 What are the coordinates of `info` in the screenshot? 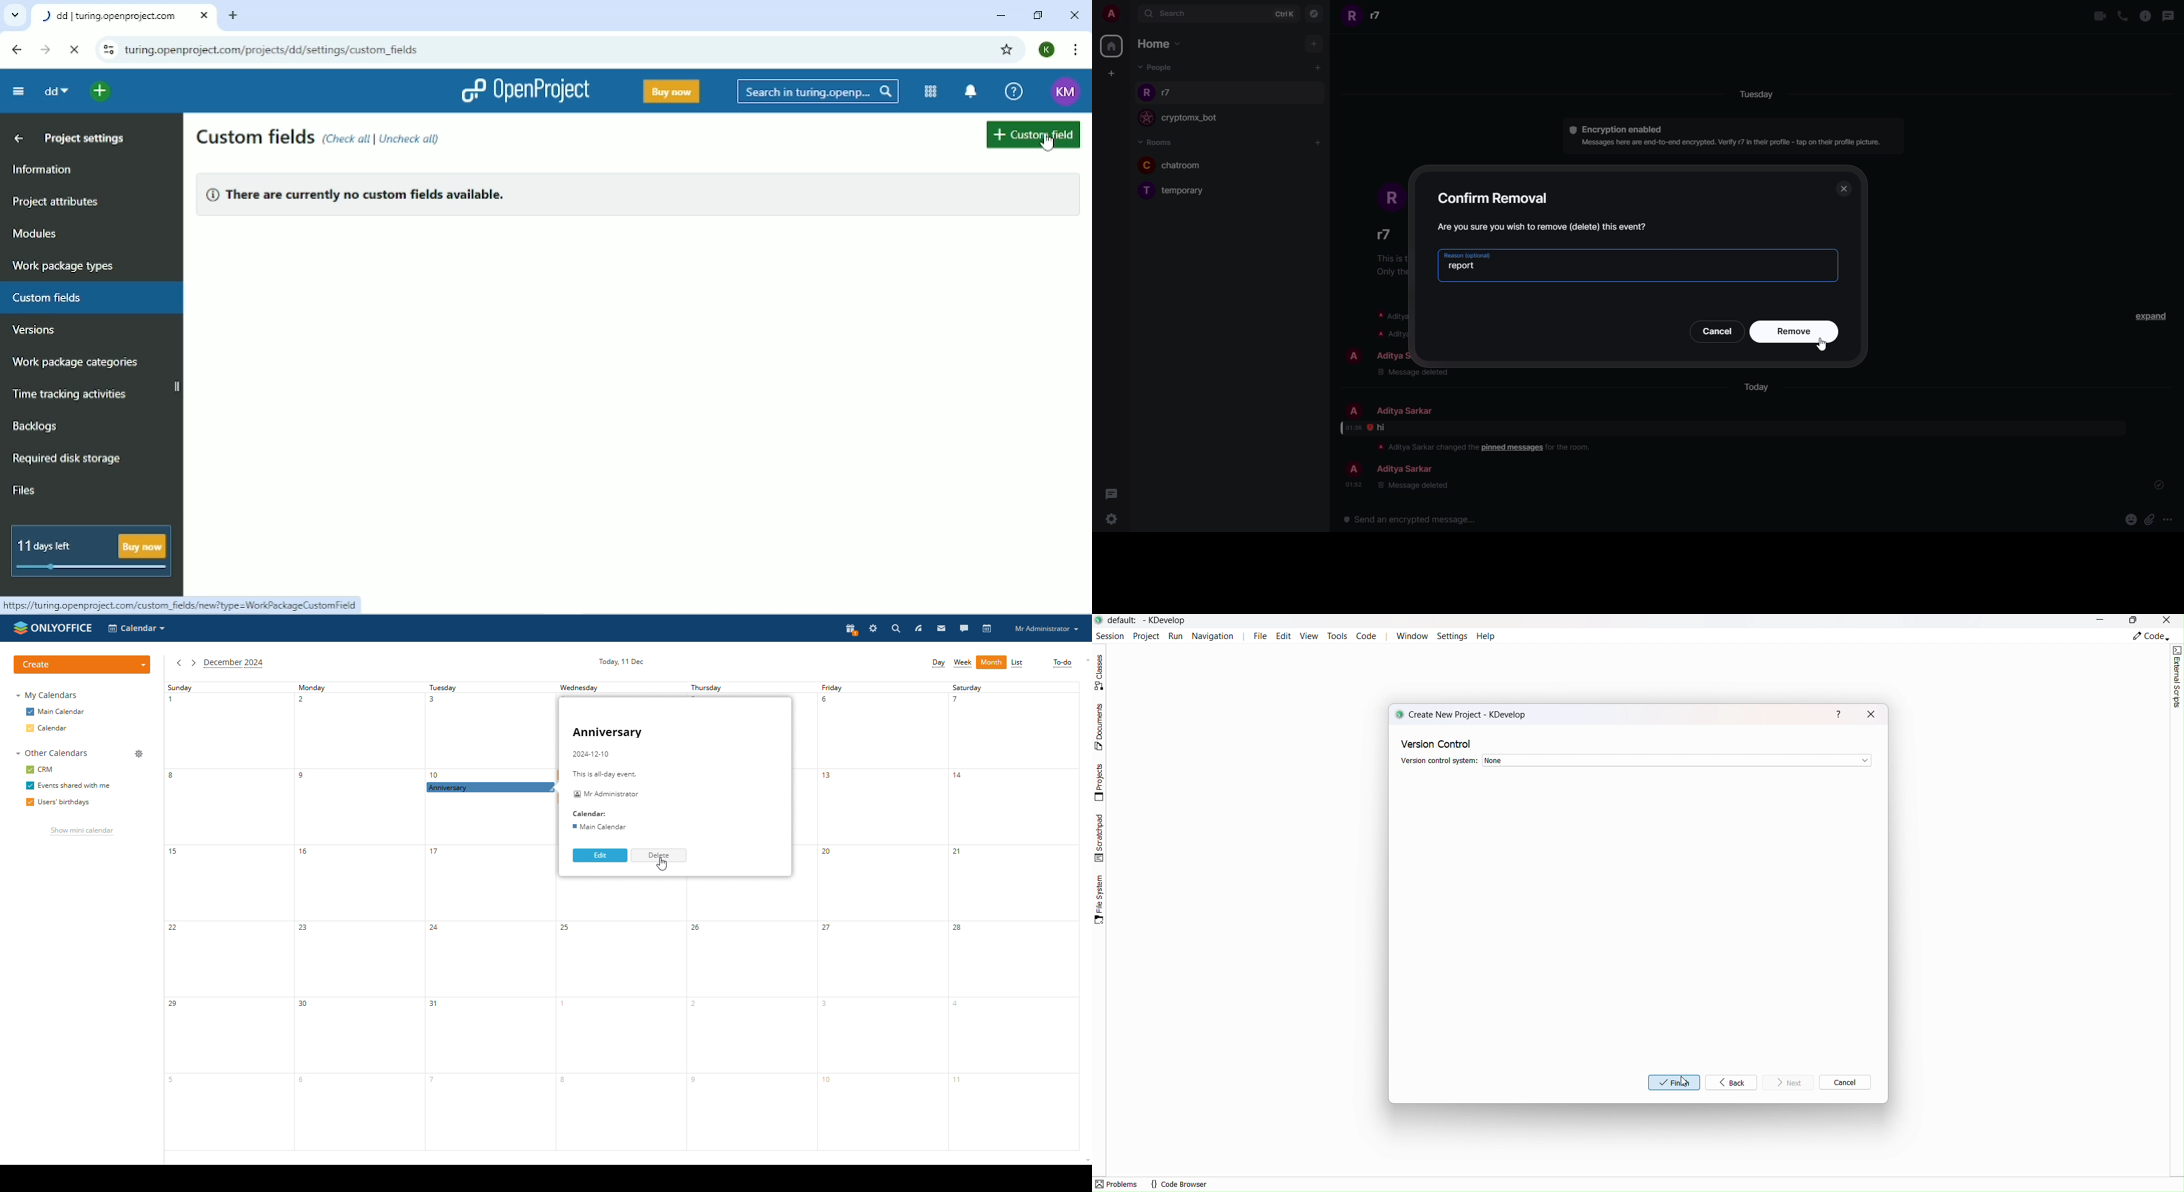 It's located at (1424, 446).